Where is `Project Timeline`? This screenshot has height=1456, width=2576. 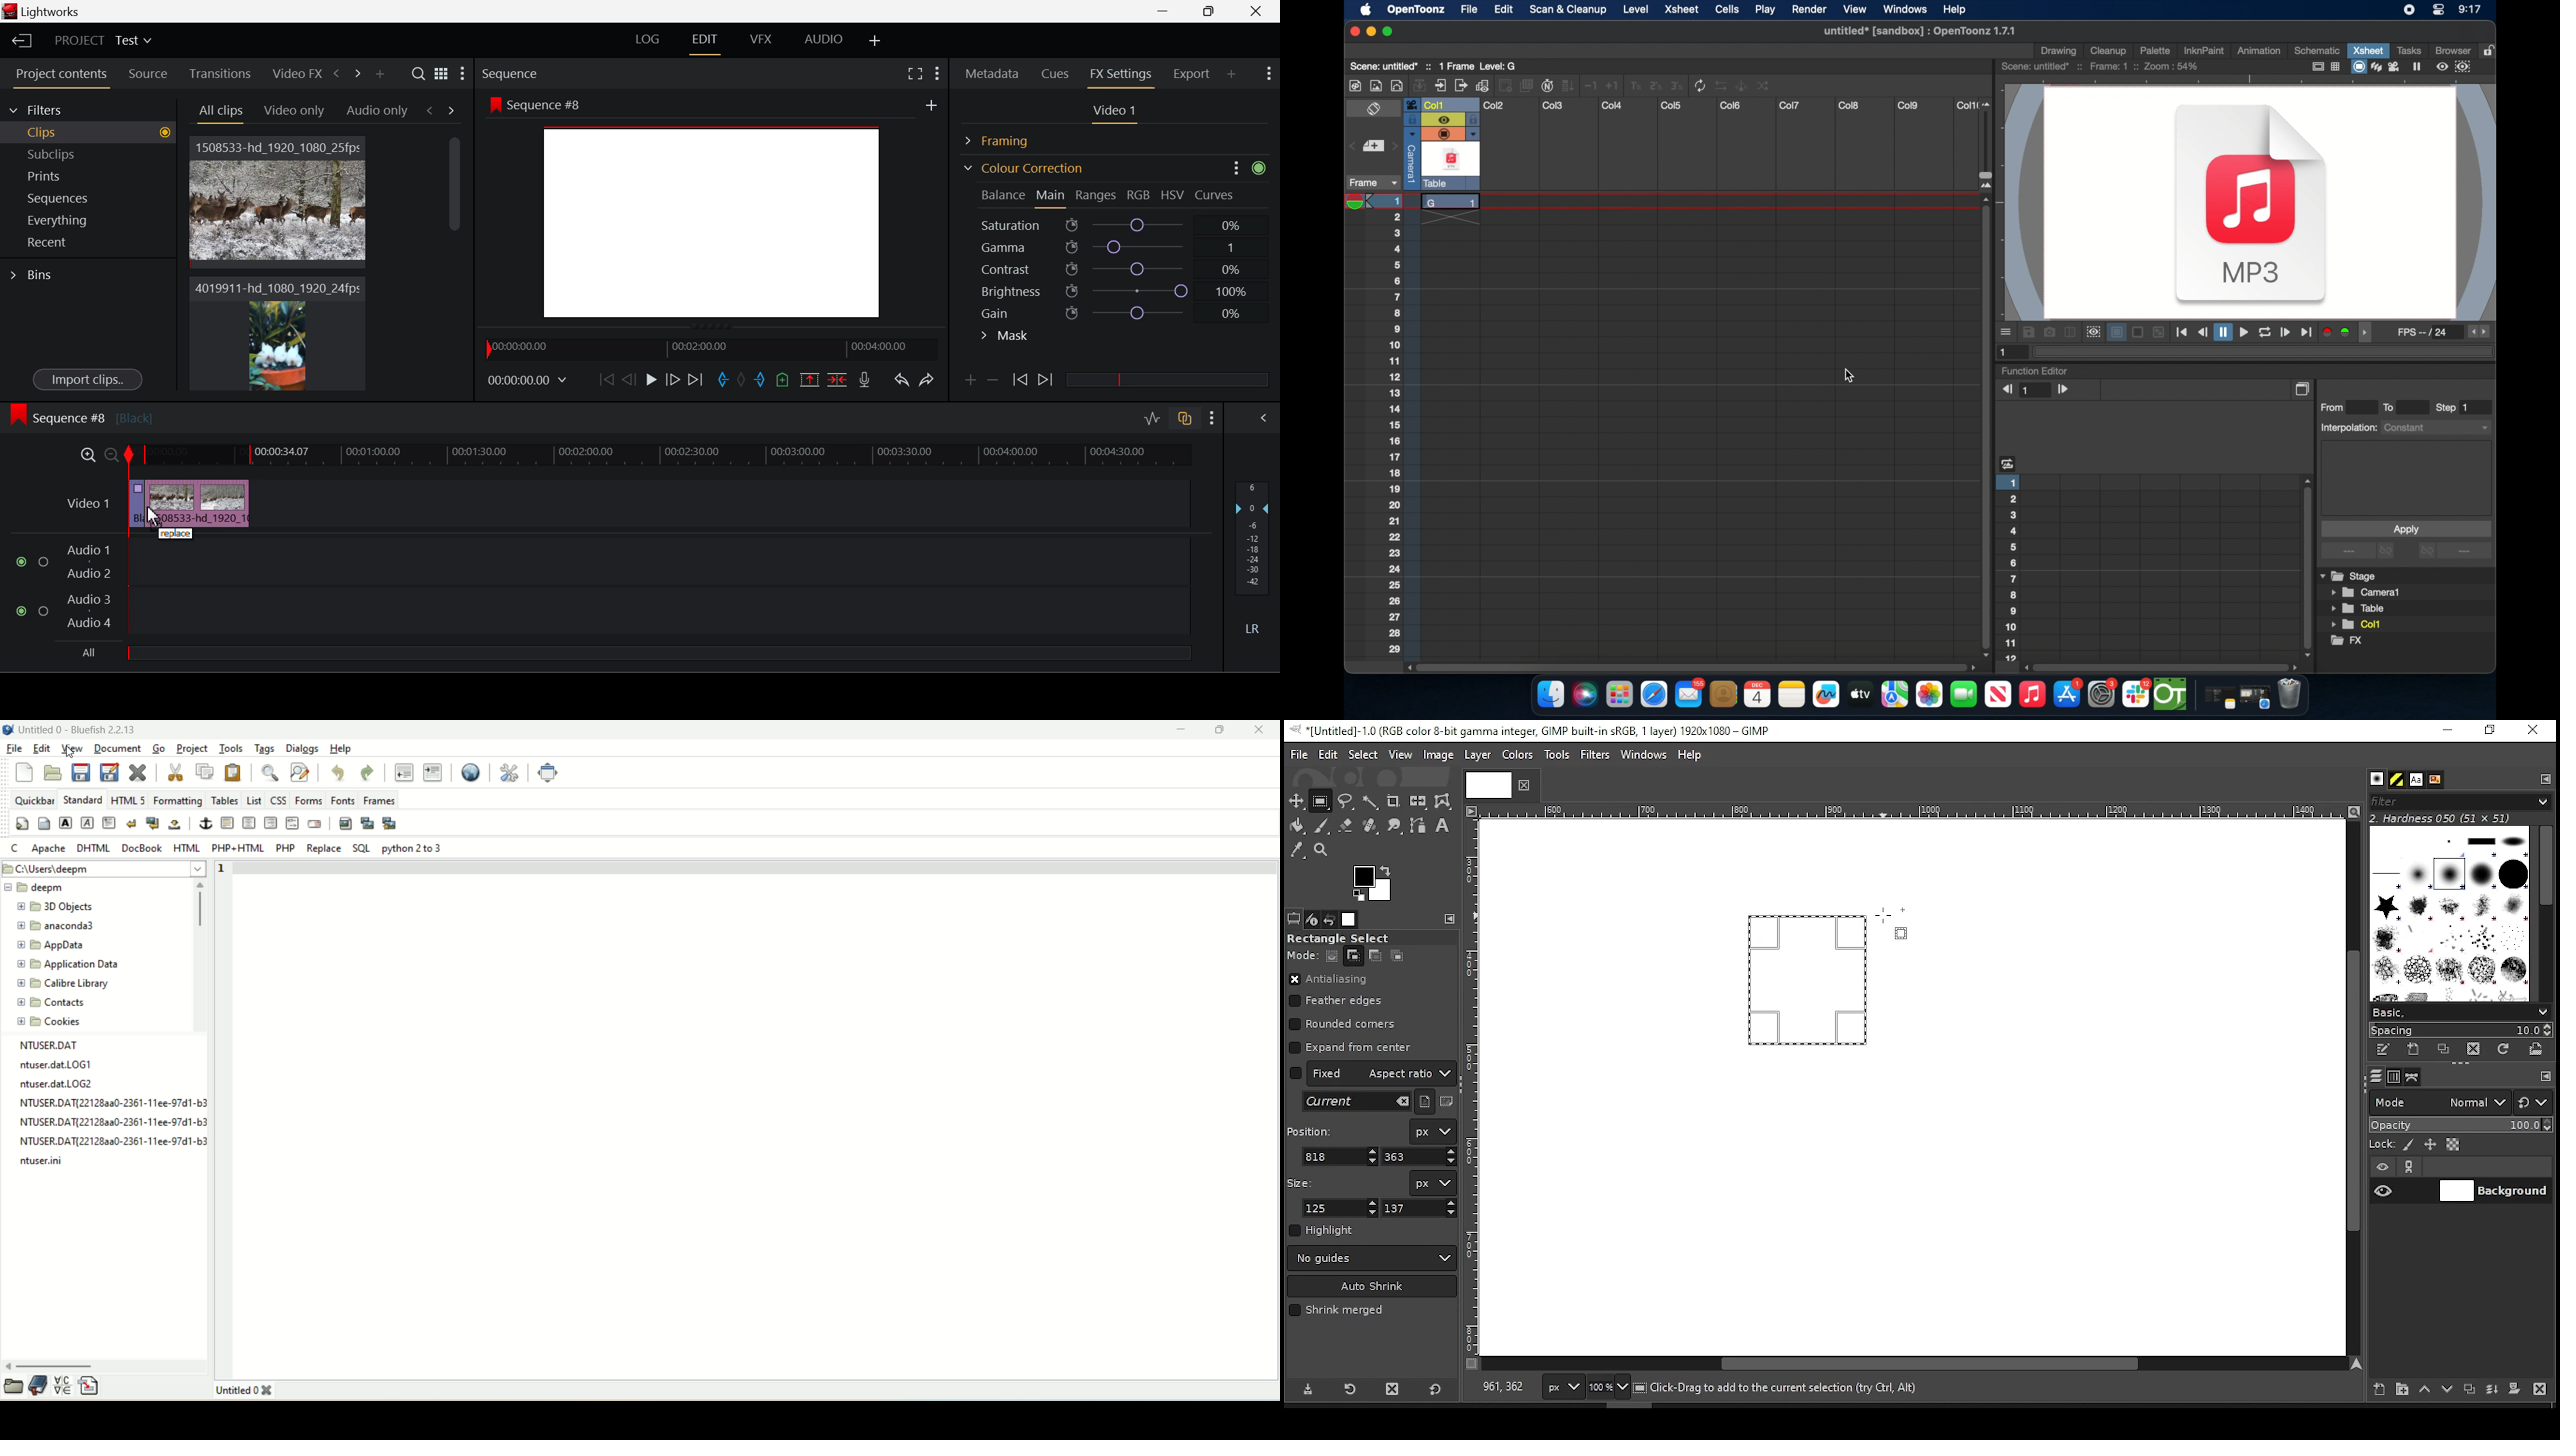
Project Timeline is located at coordinates (660, 456).